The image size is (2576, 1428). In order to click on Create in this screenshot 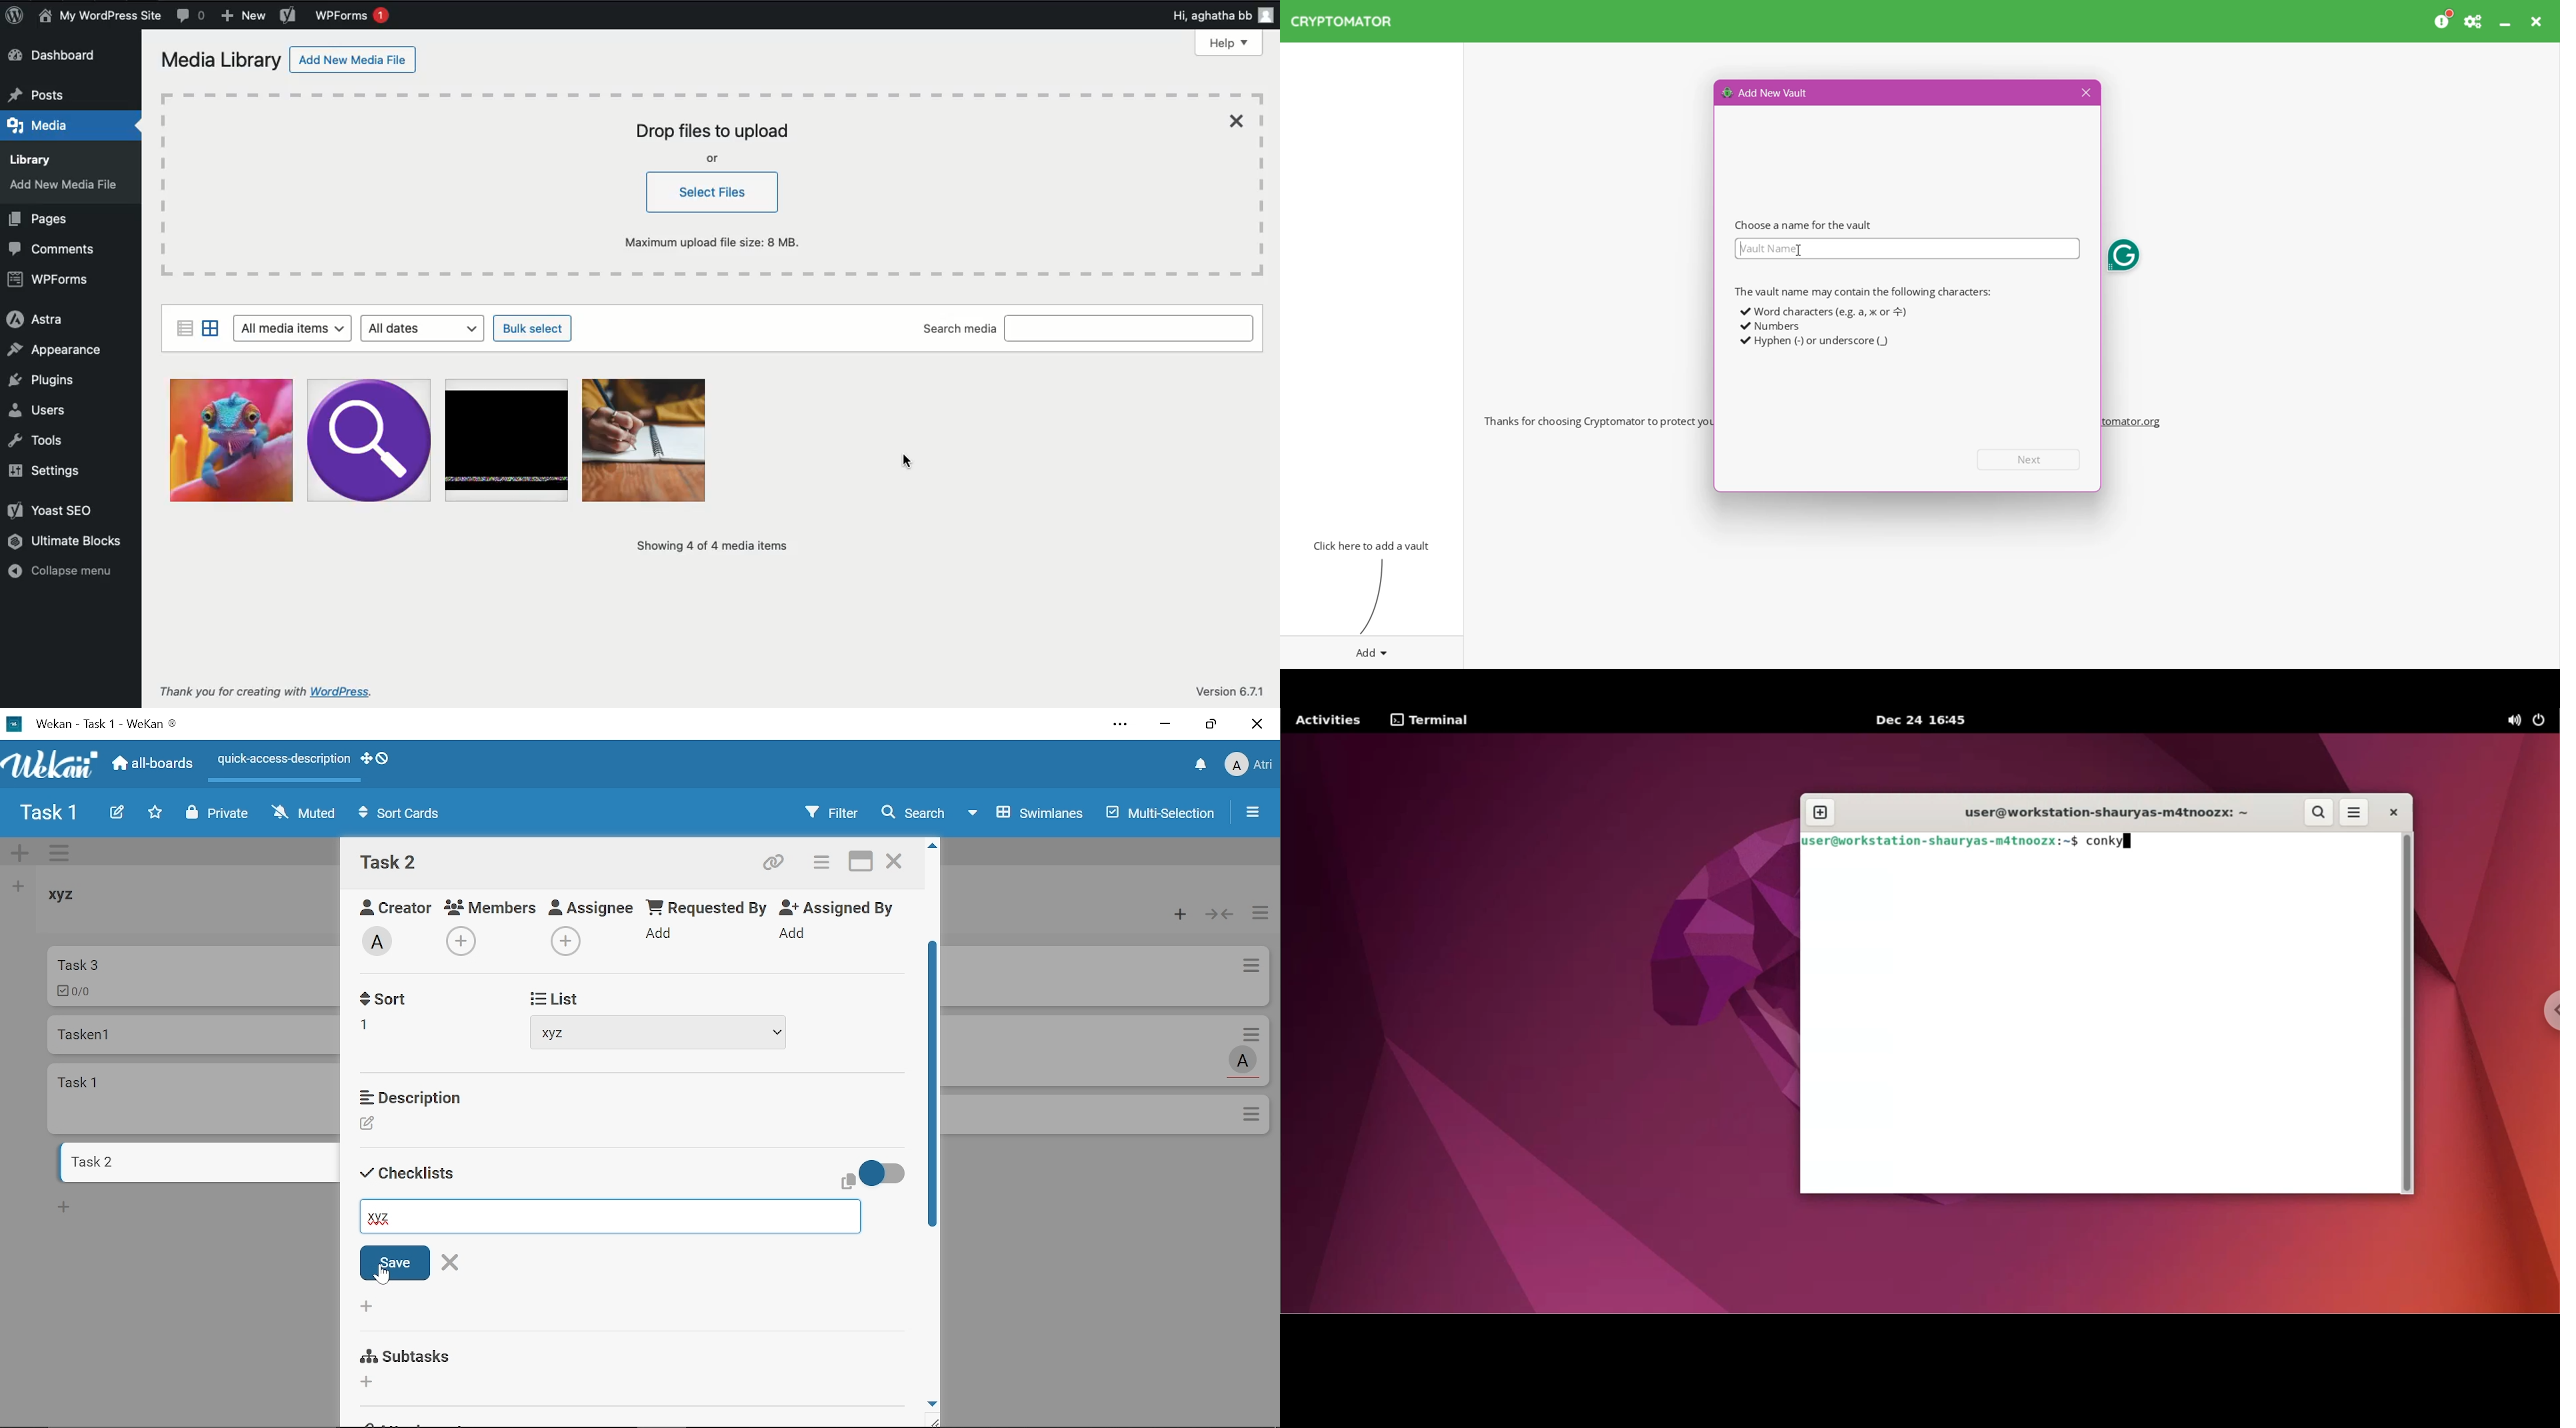, I will do `click(116, 814)`.